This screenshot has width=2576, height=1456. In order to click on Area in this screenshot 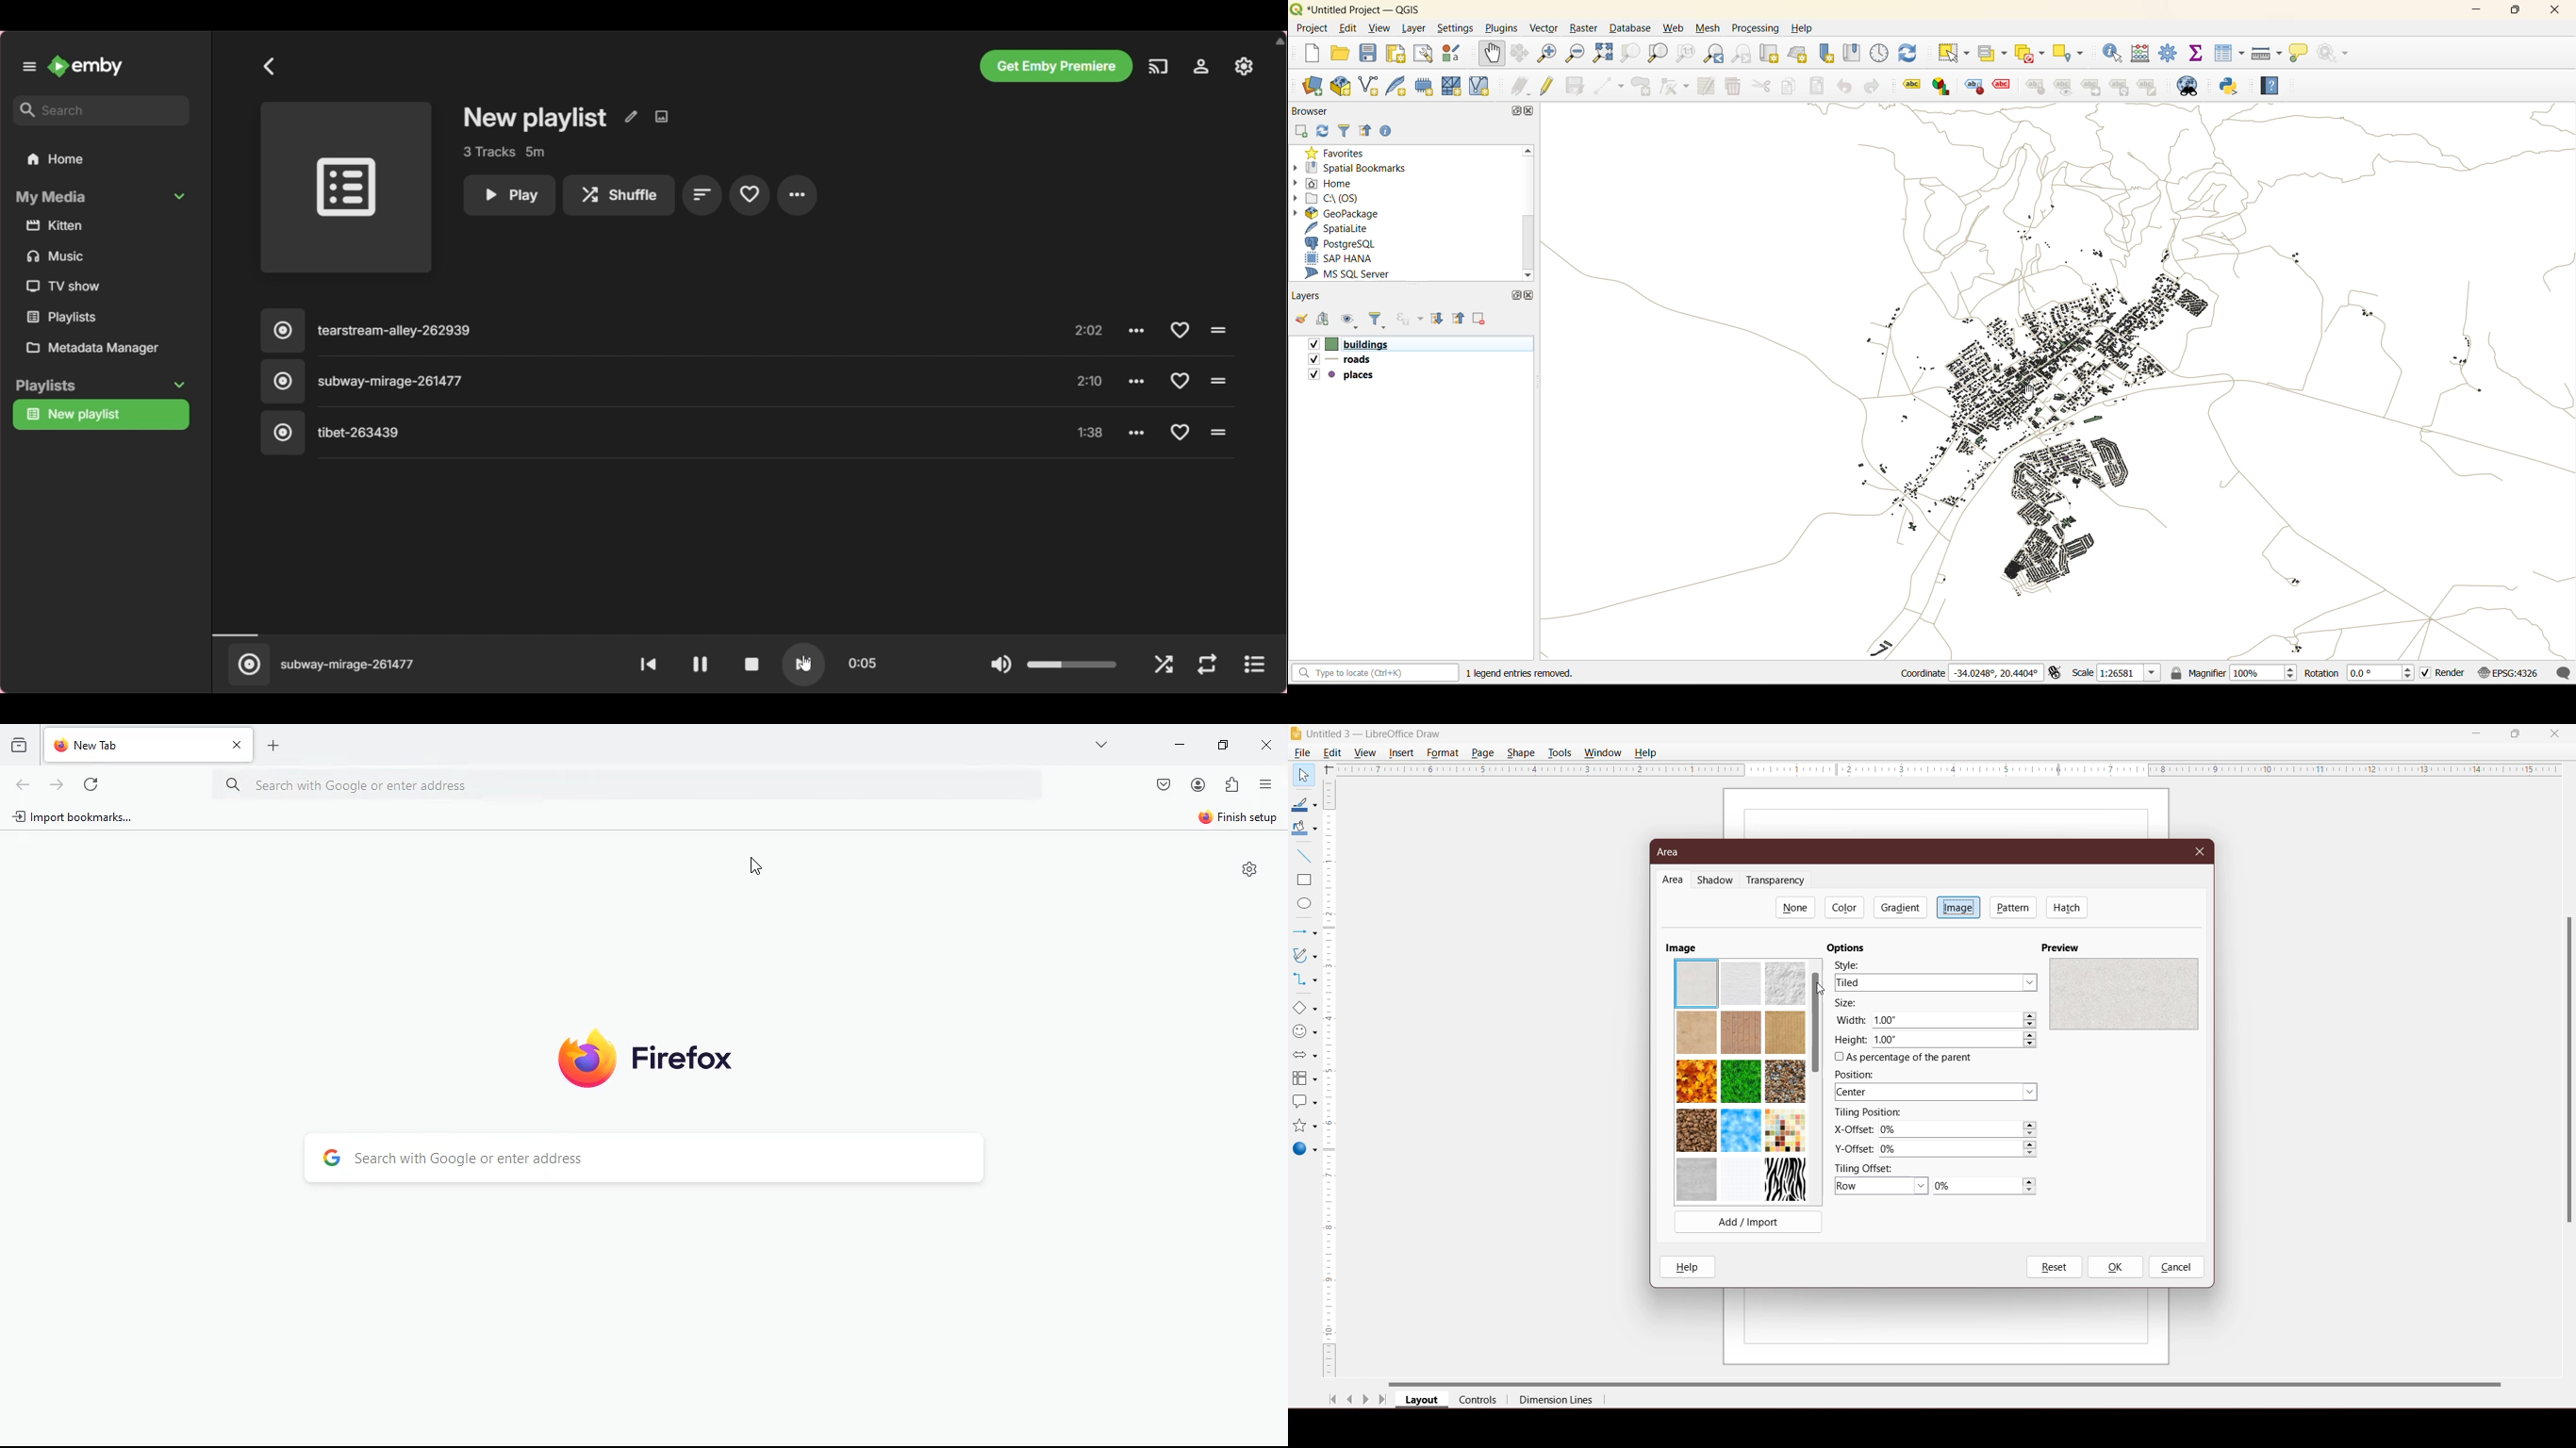, I will do `click(1672, 852)`.